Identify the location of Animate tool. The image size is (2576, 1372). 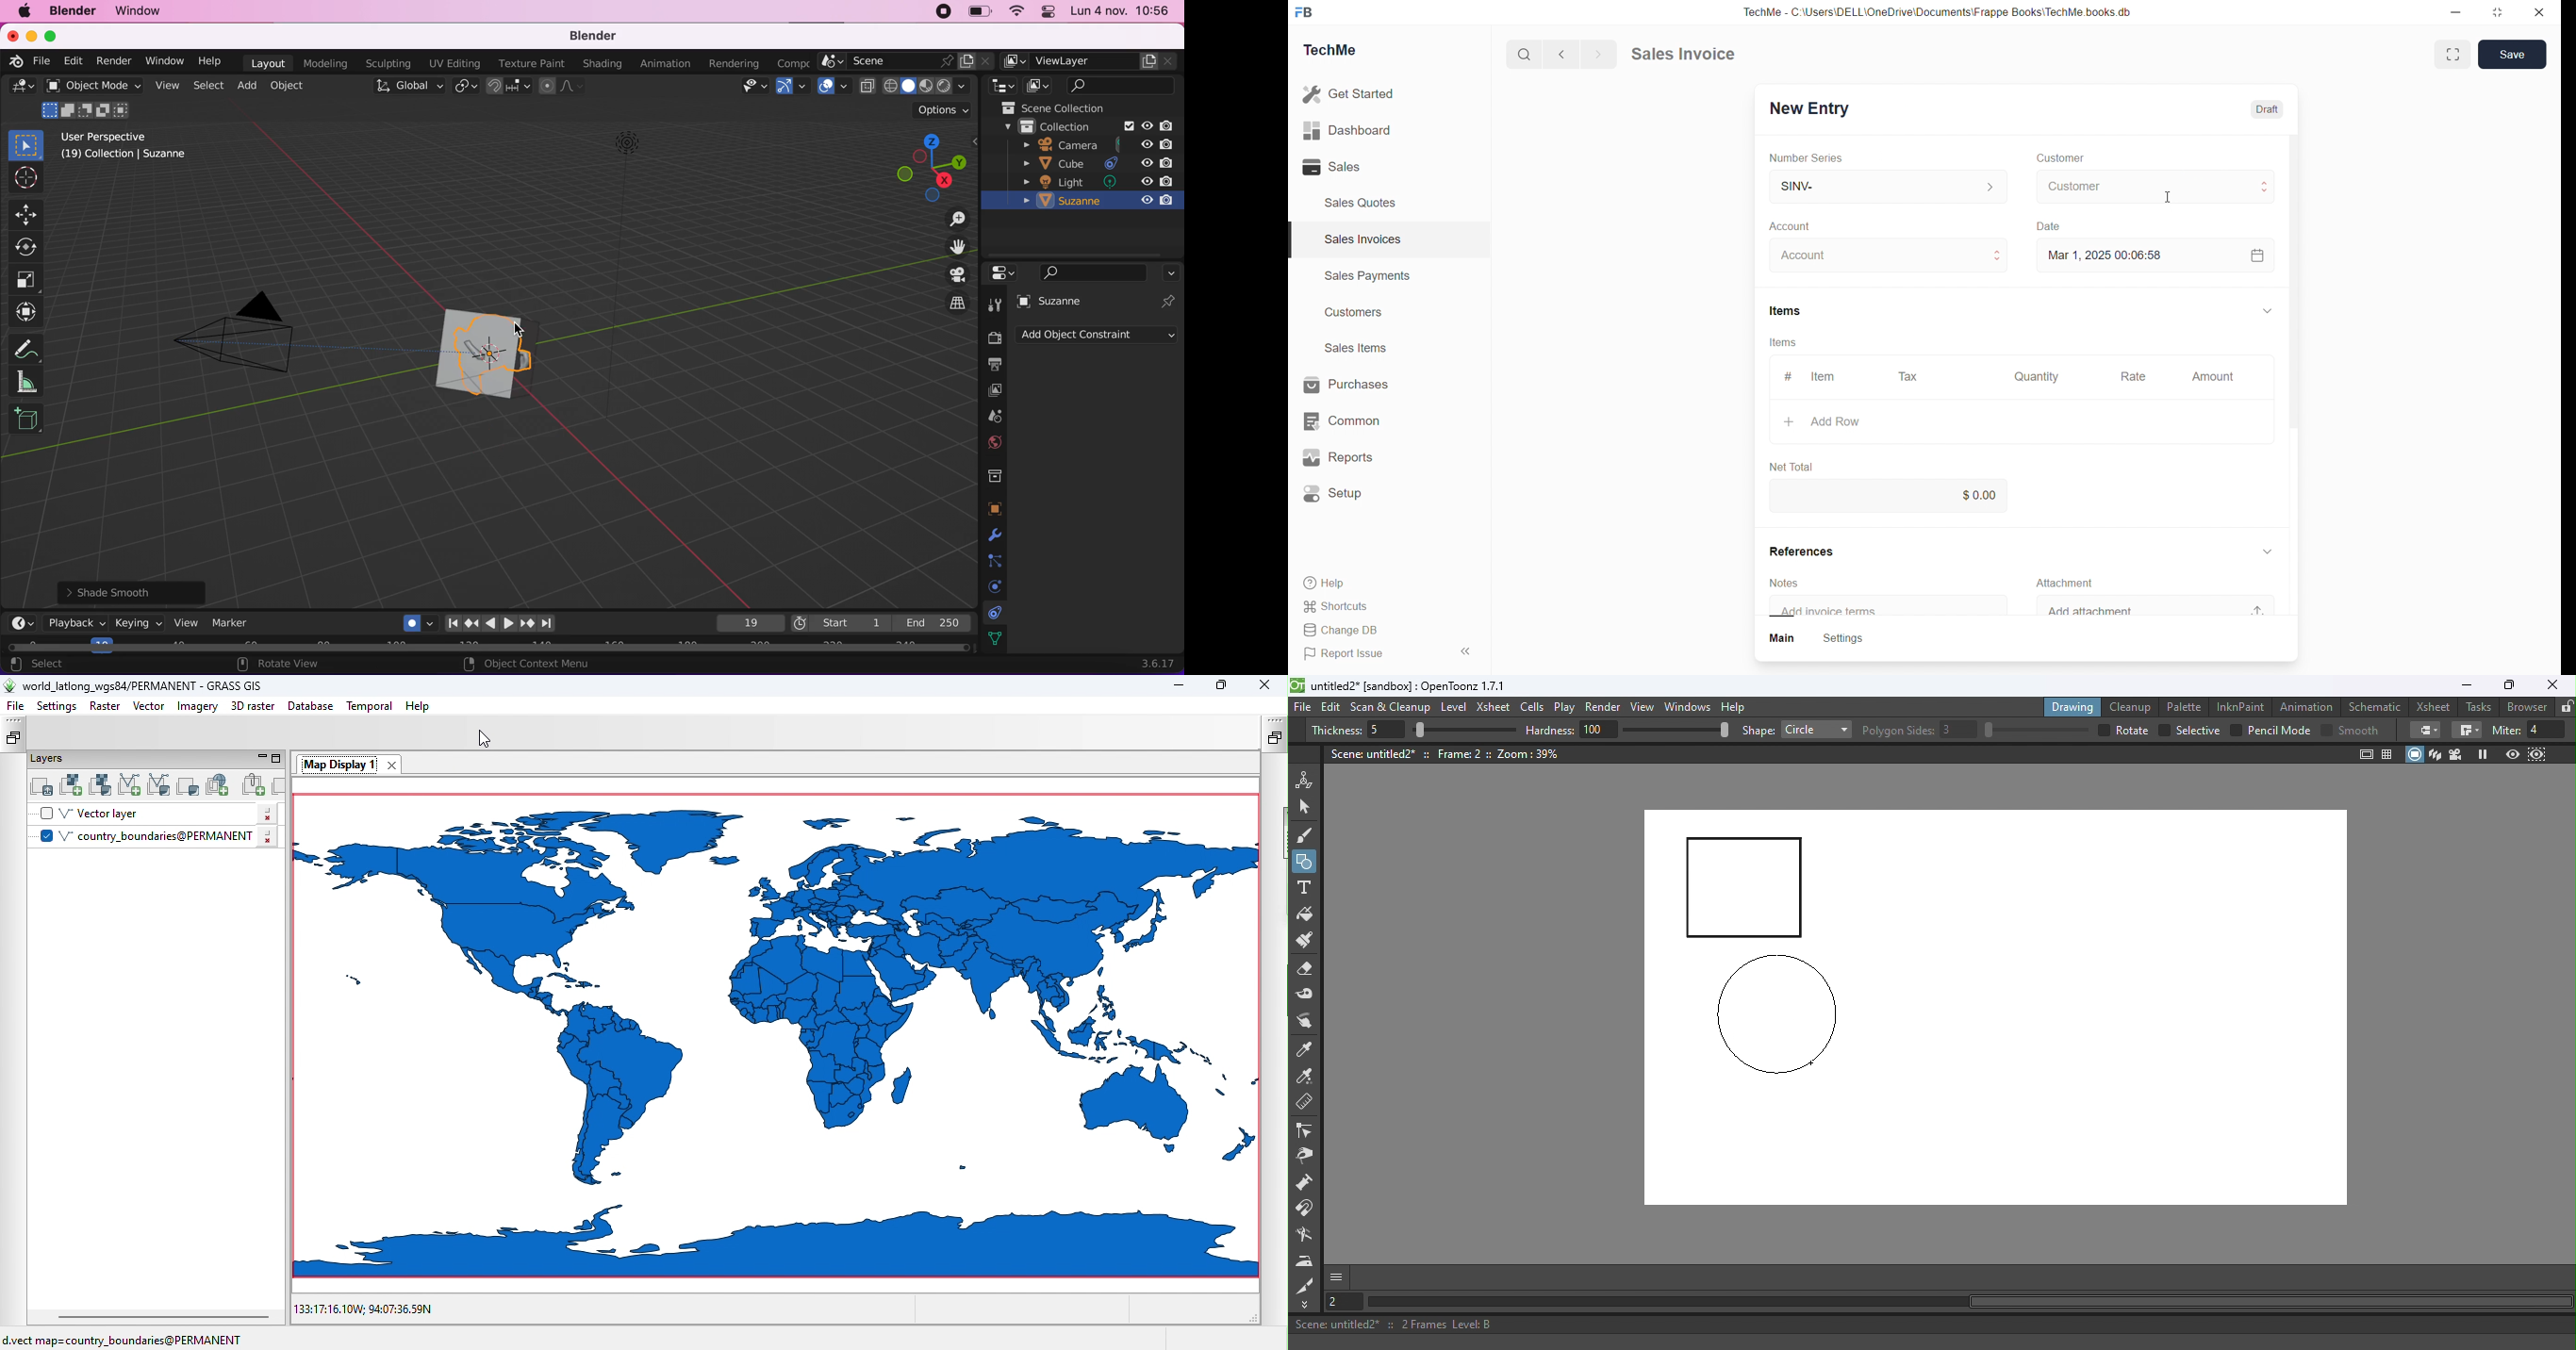
(1308, 780).